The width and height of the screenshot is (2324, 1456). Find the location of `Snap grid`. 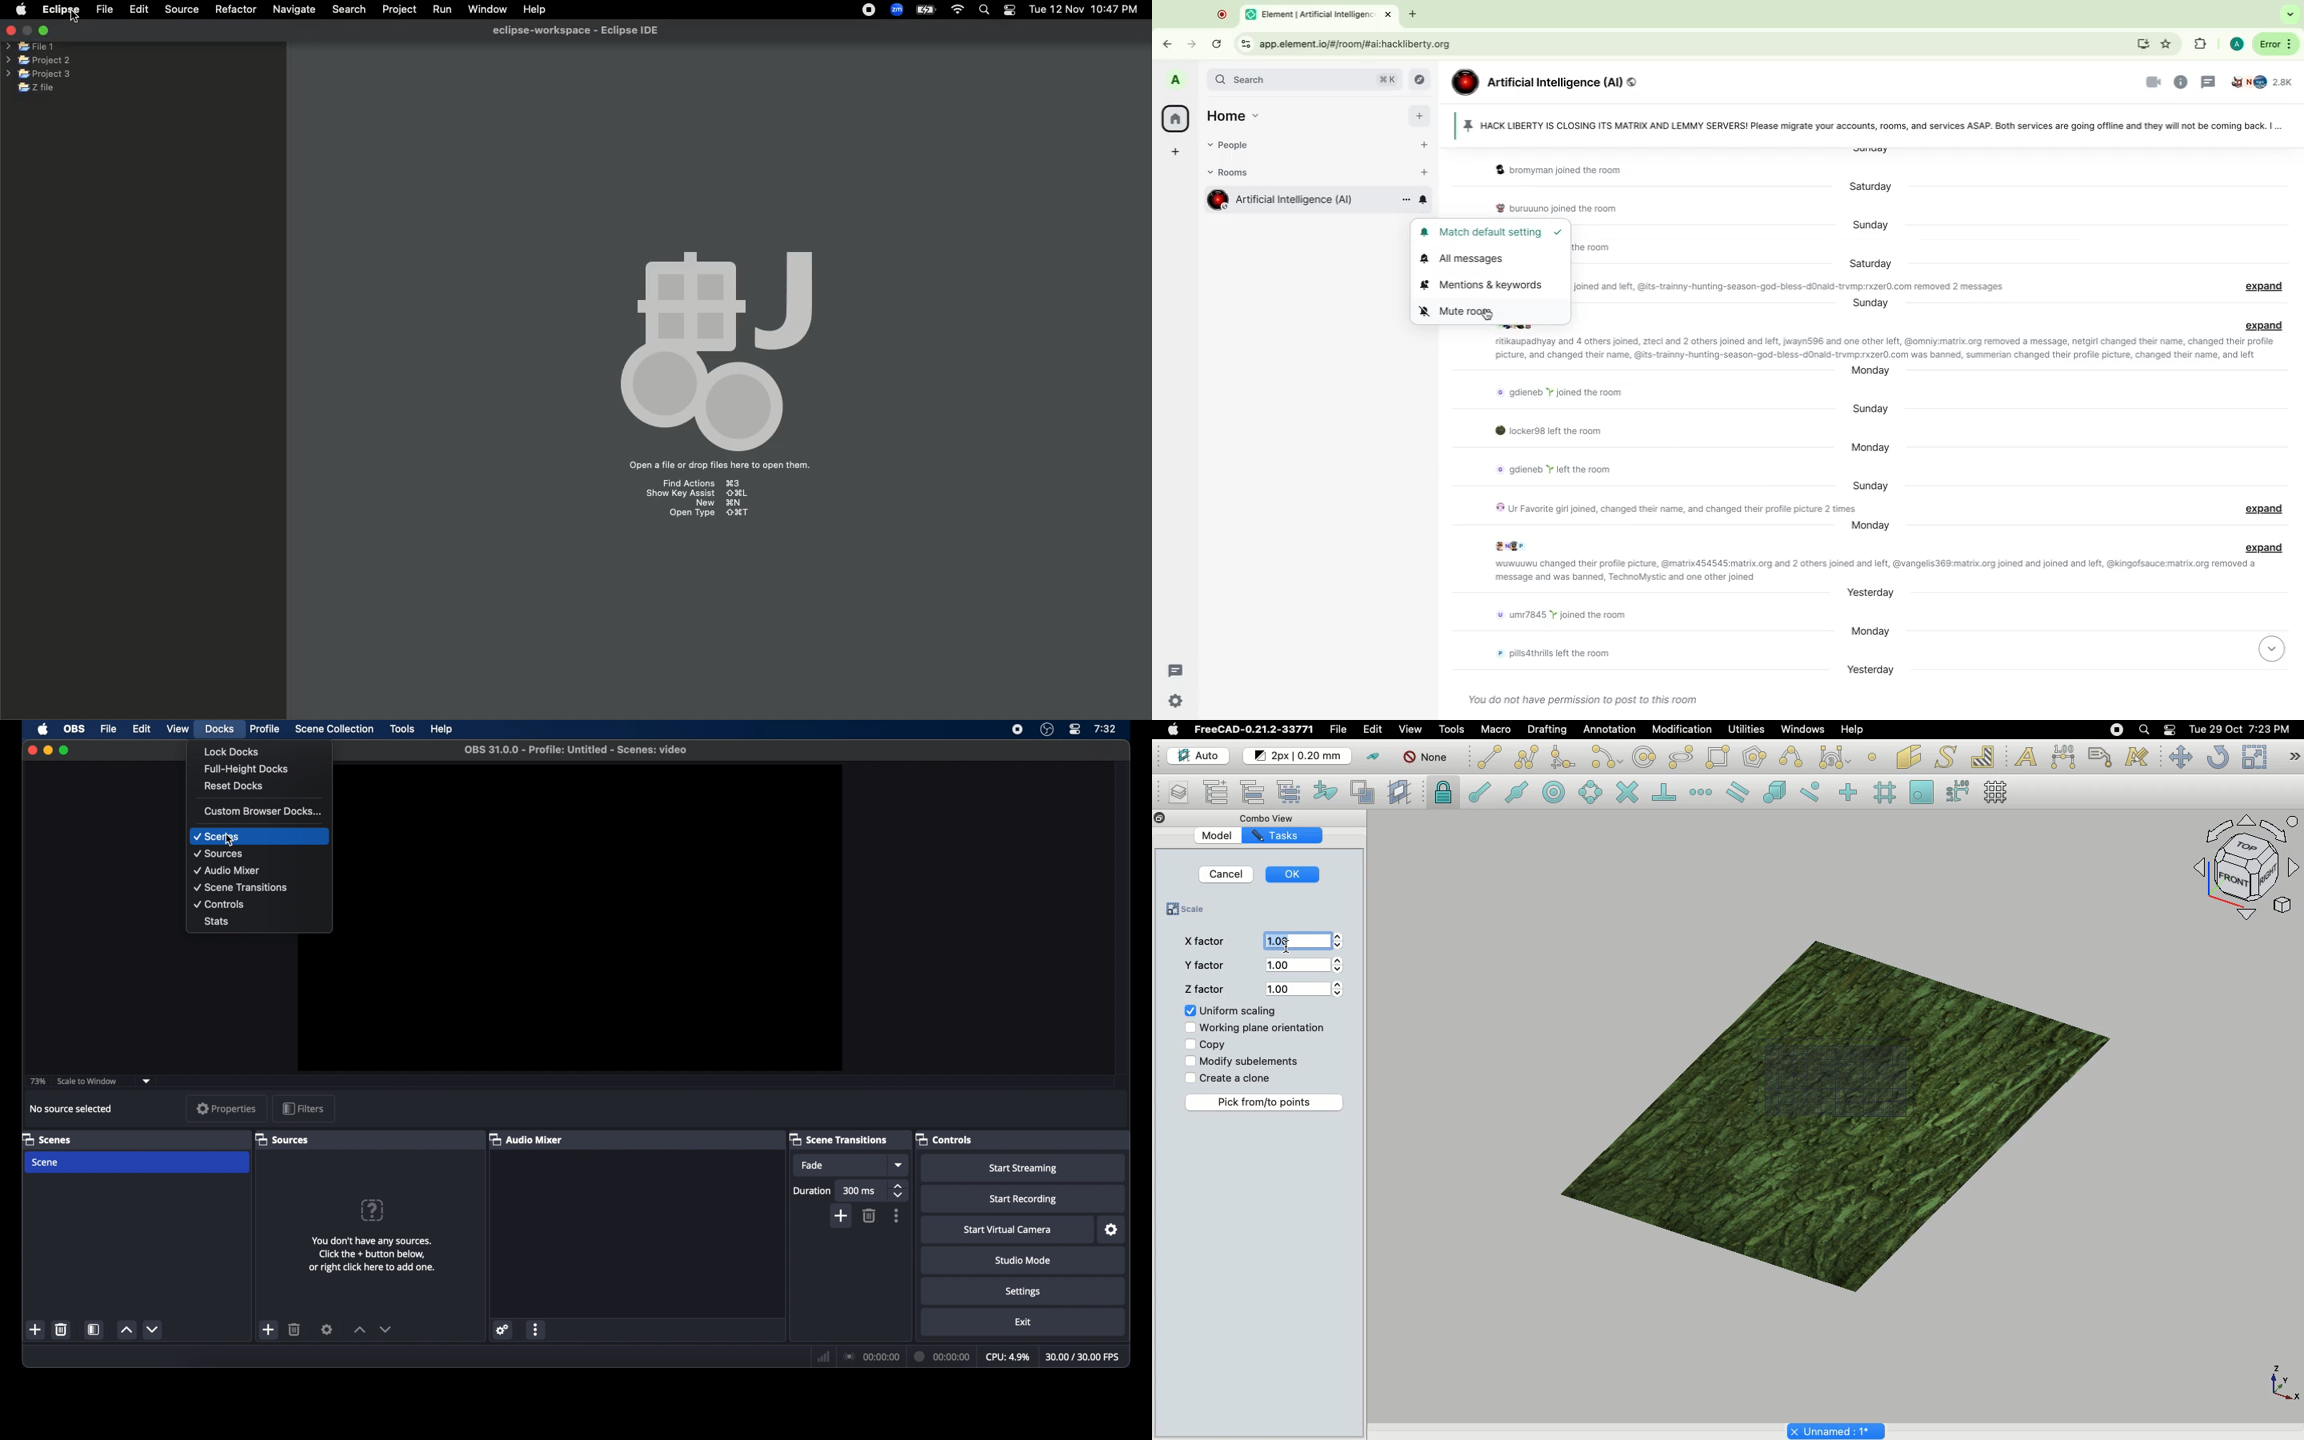

Snap grid is located at coordinates (1886, 792).